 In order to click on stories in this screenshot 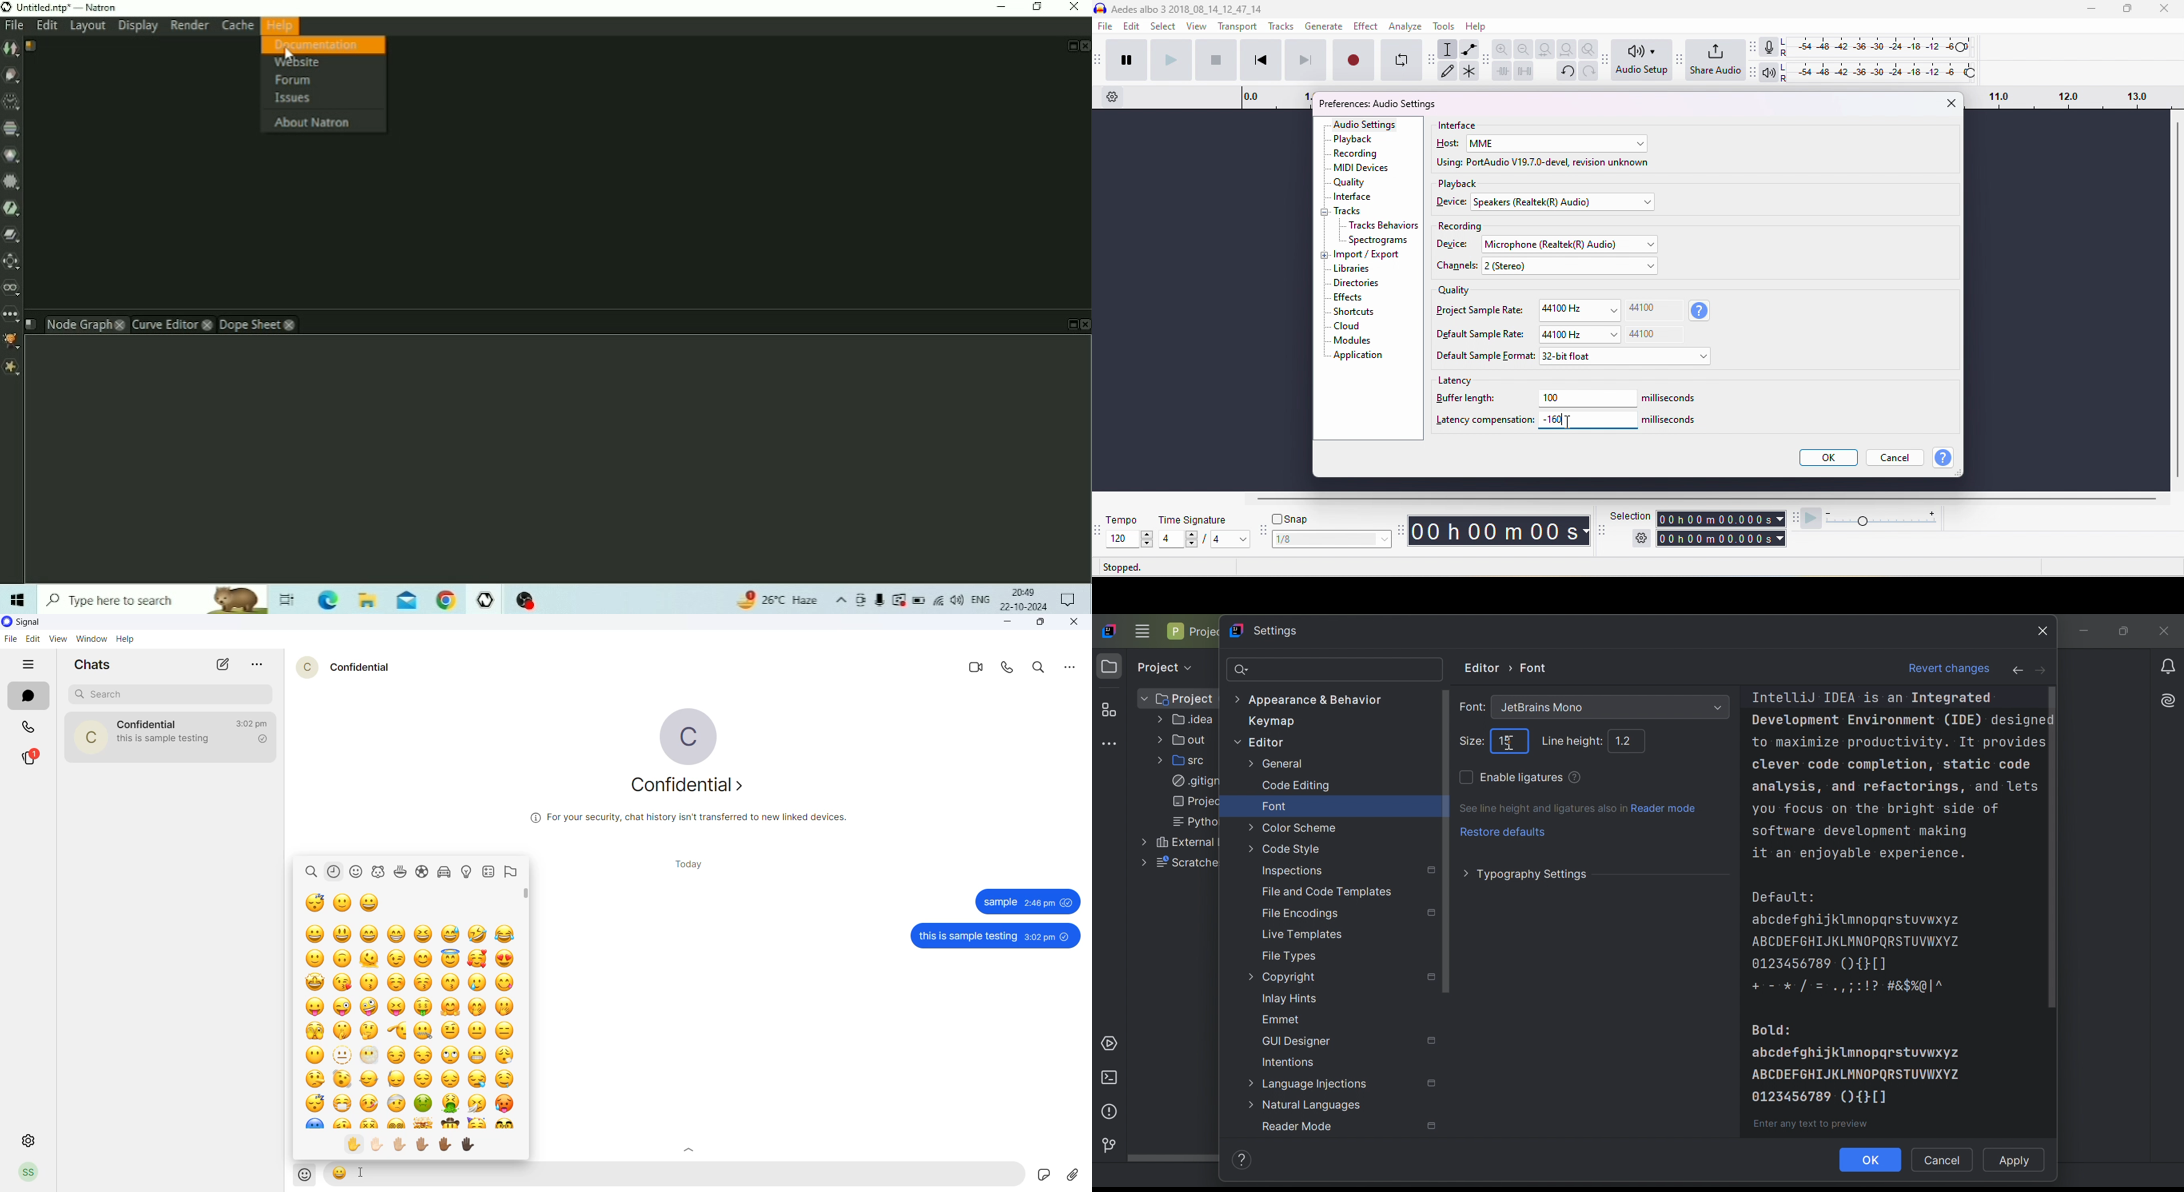, I will do `click(31, 757)`.